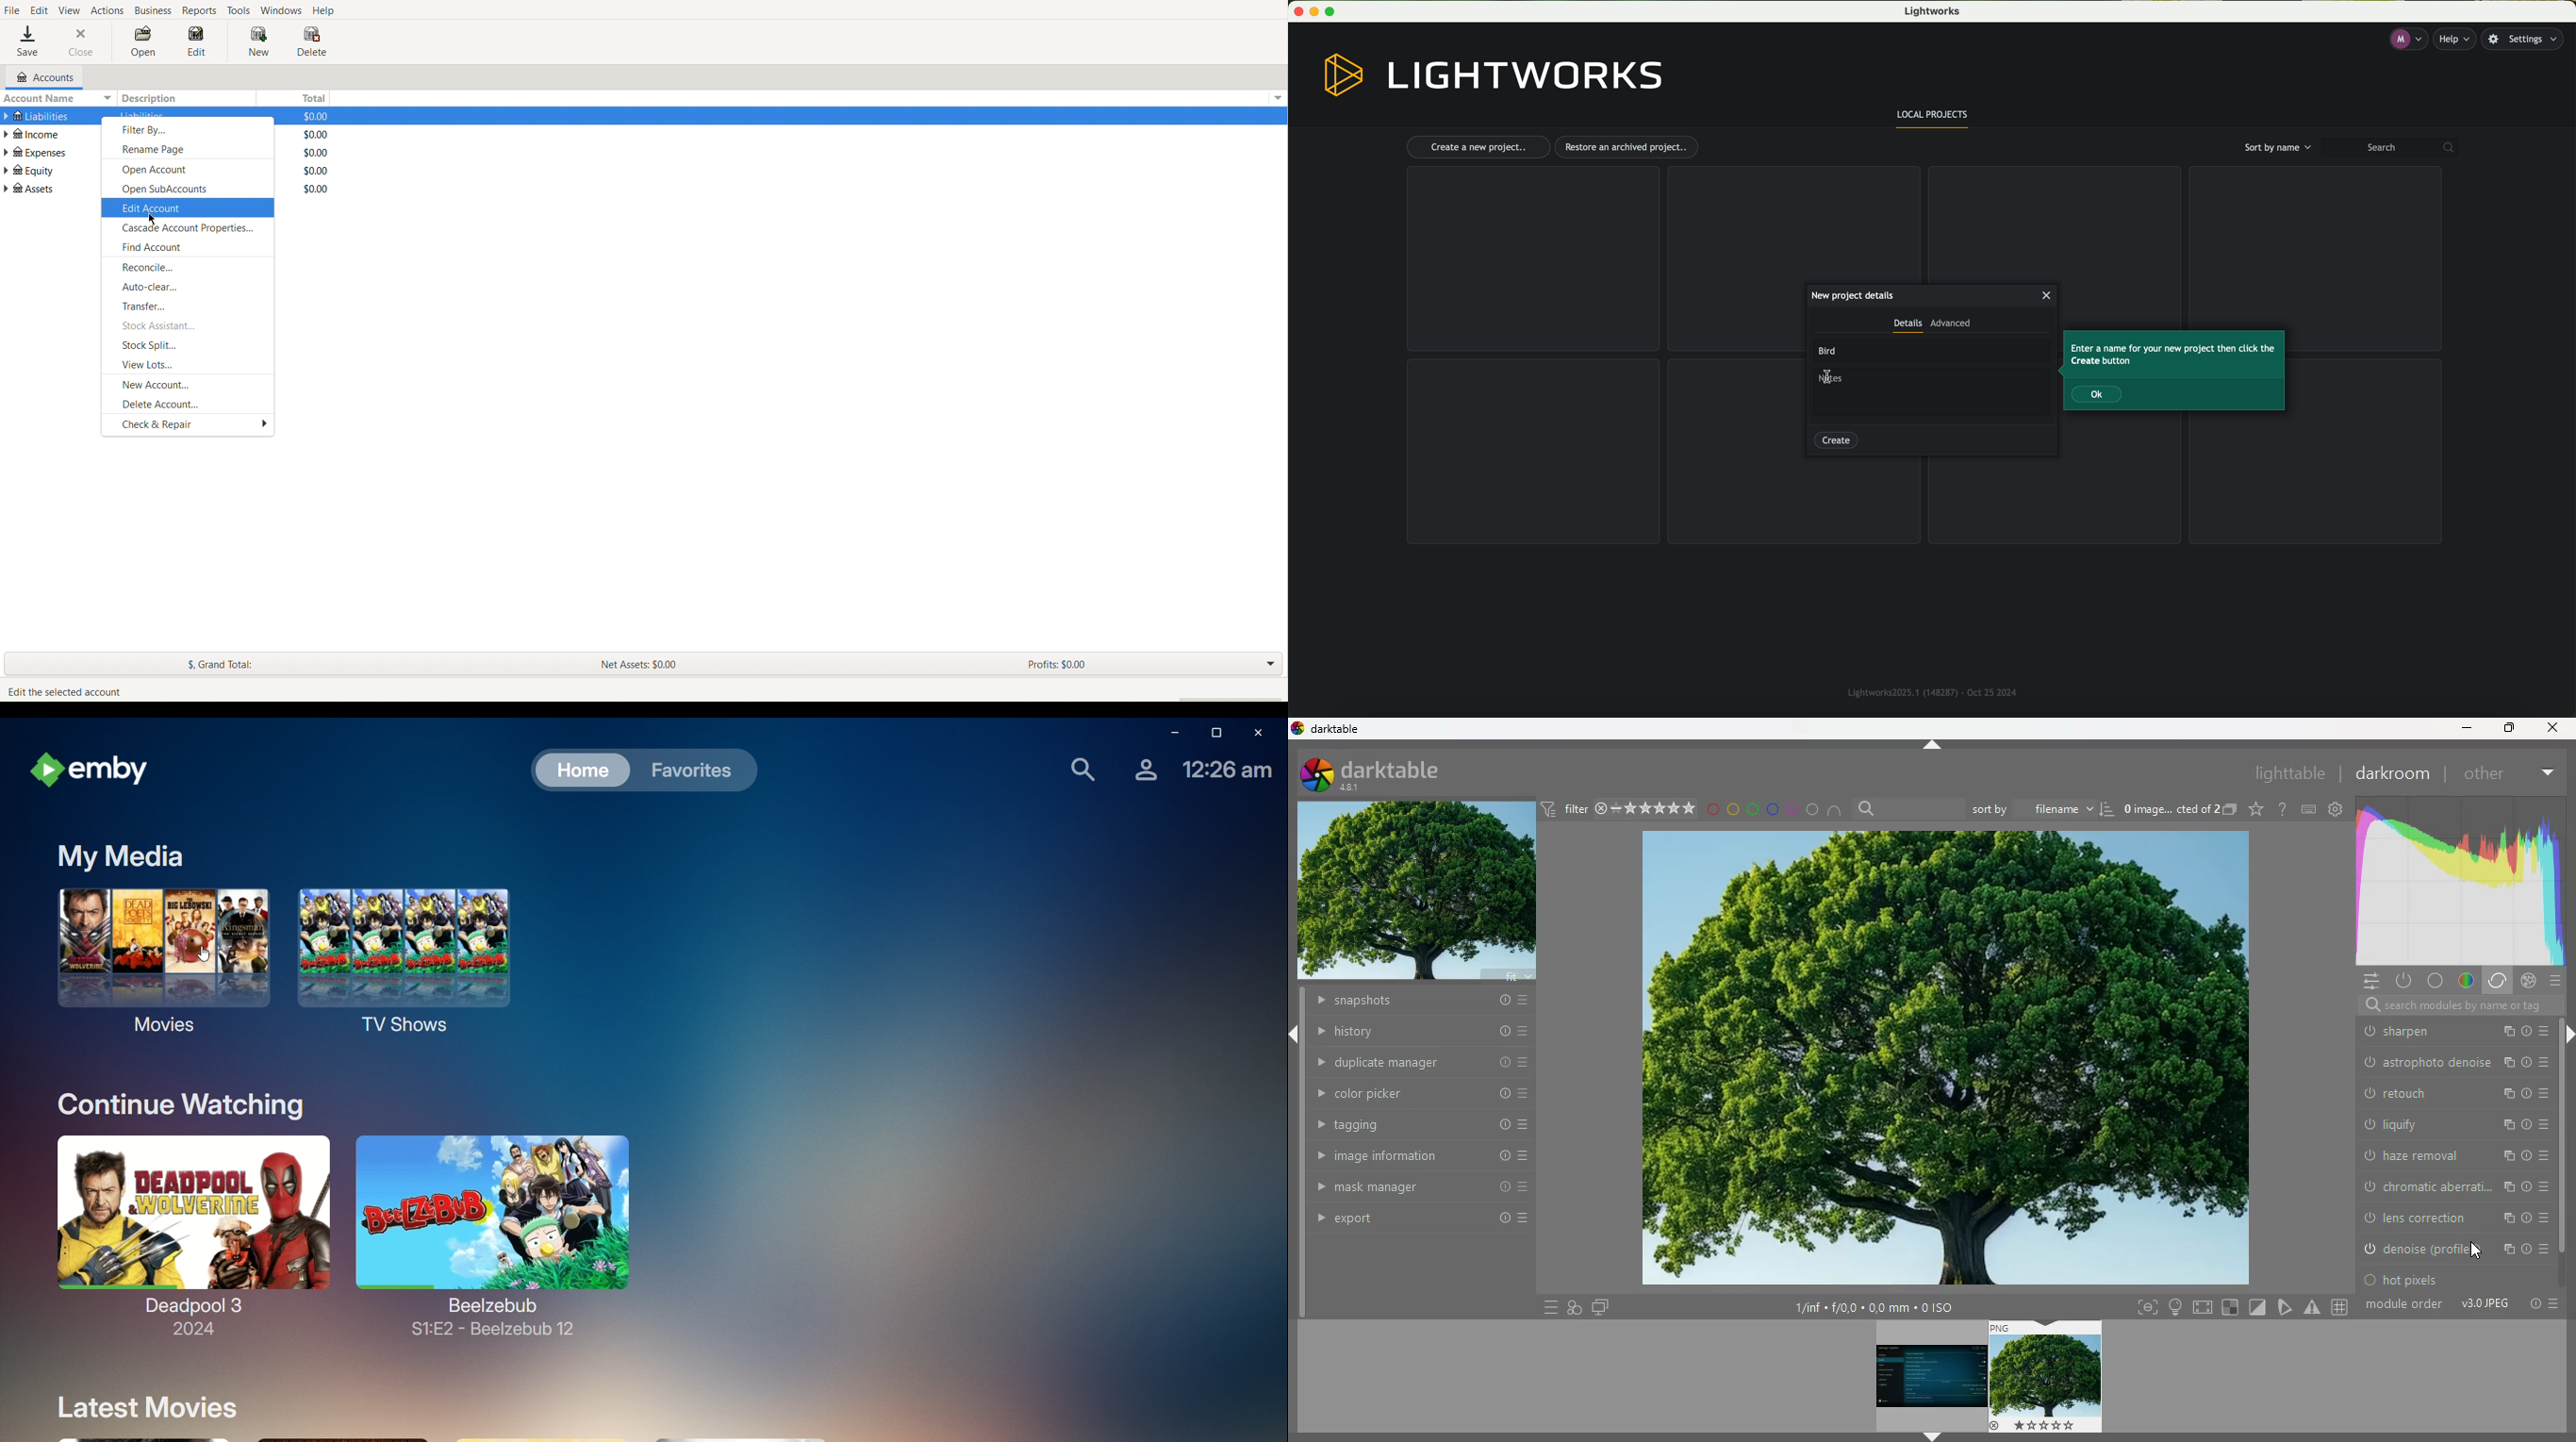 This screenshot has height=1456, width=2576. What do you see at coordinates (1334, 11) in the screenshot?
I see `maximize` at bounding box center [1334, 11].